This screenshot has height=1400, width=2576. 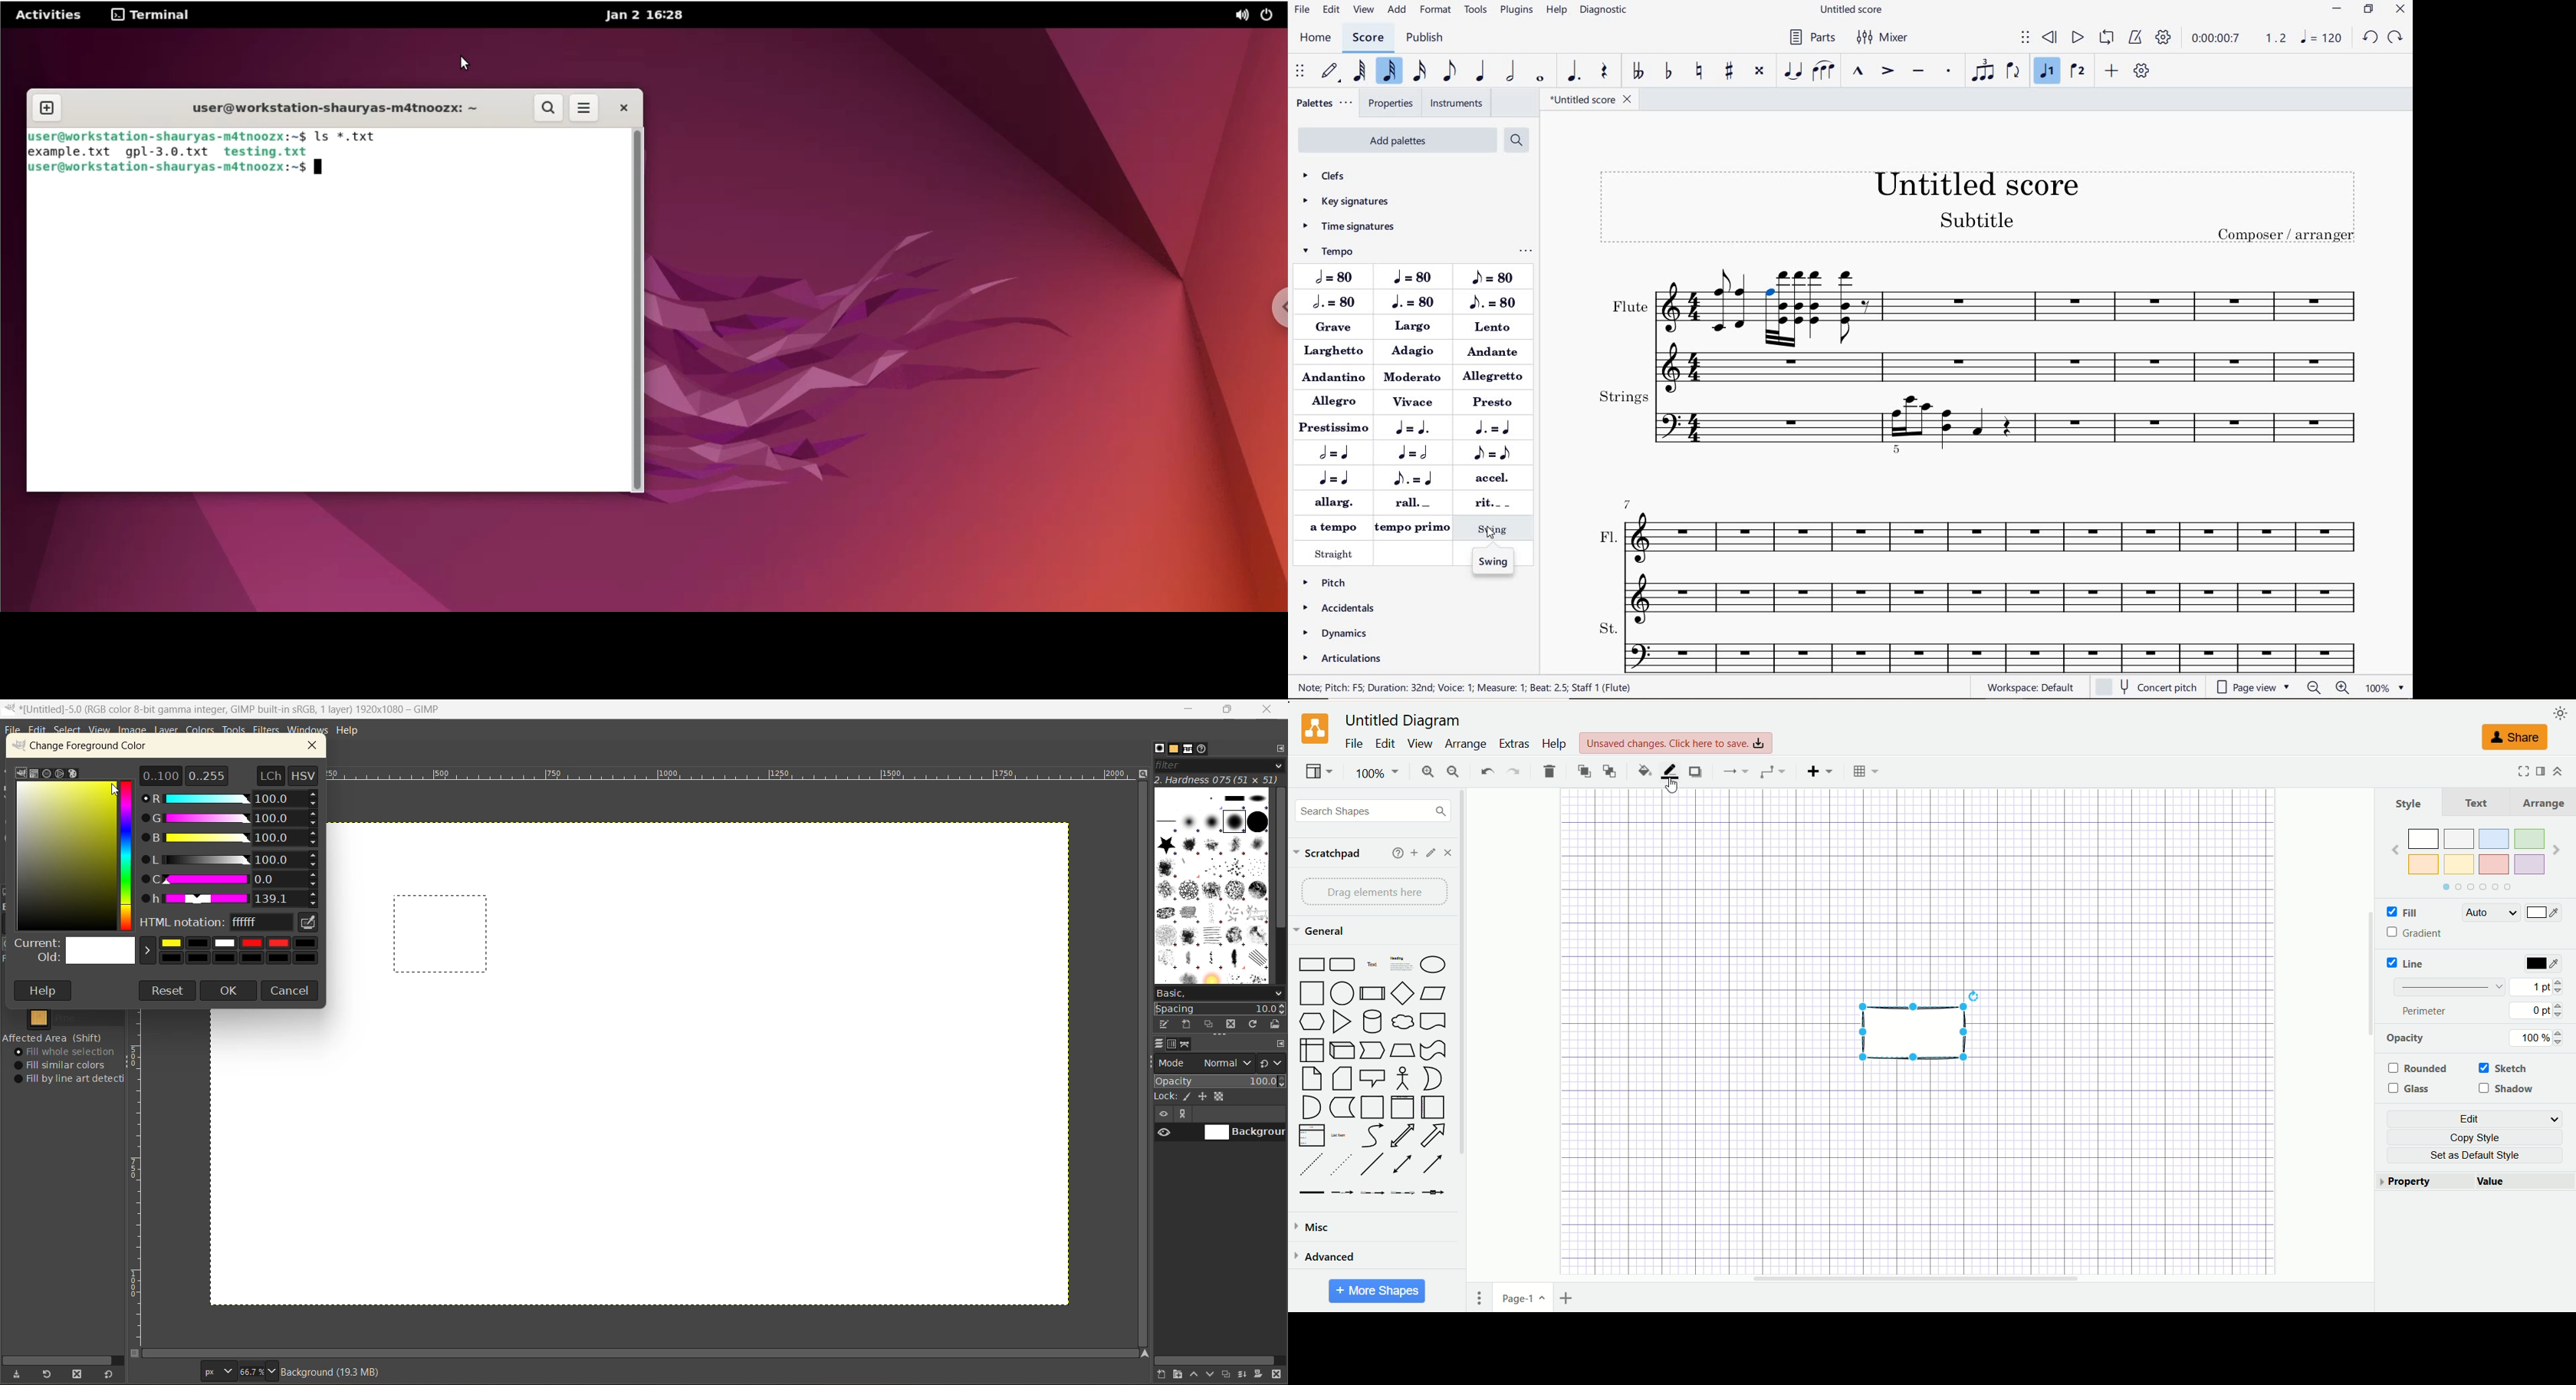 What do you see at coordinates (2328, 688) in the screenshot?
I see `zoom out or zoom in` at bounding box center [2328, 688].